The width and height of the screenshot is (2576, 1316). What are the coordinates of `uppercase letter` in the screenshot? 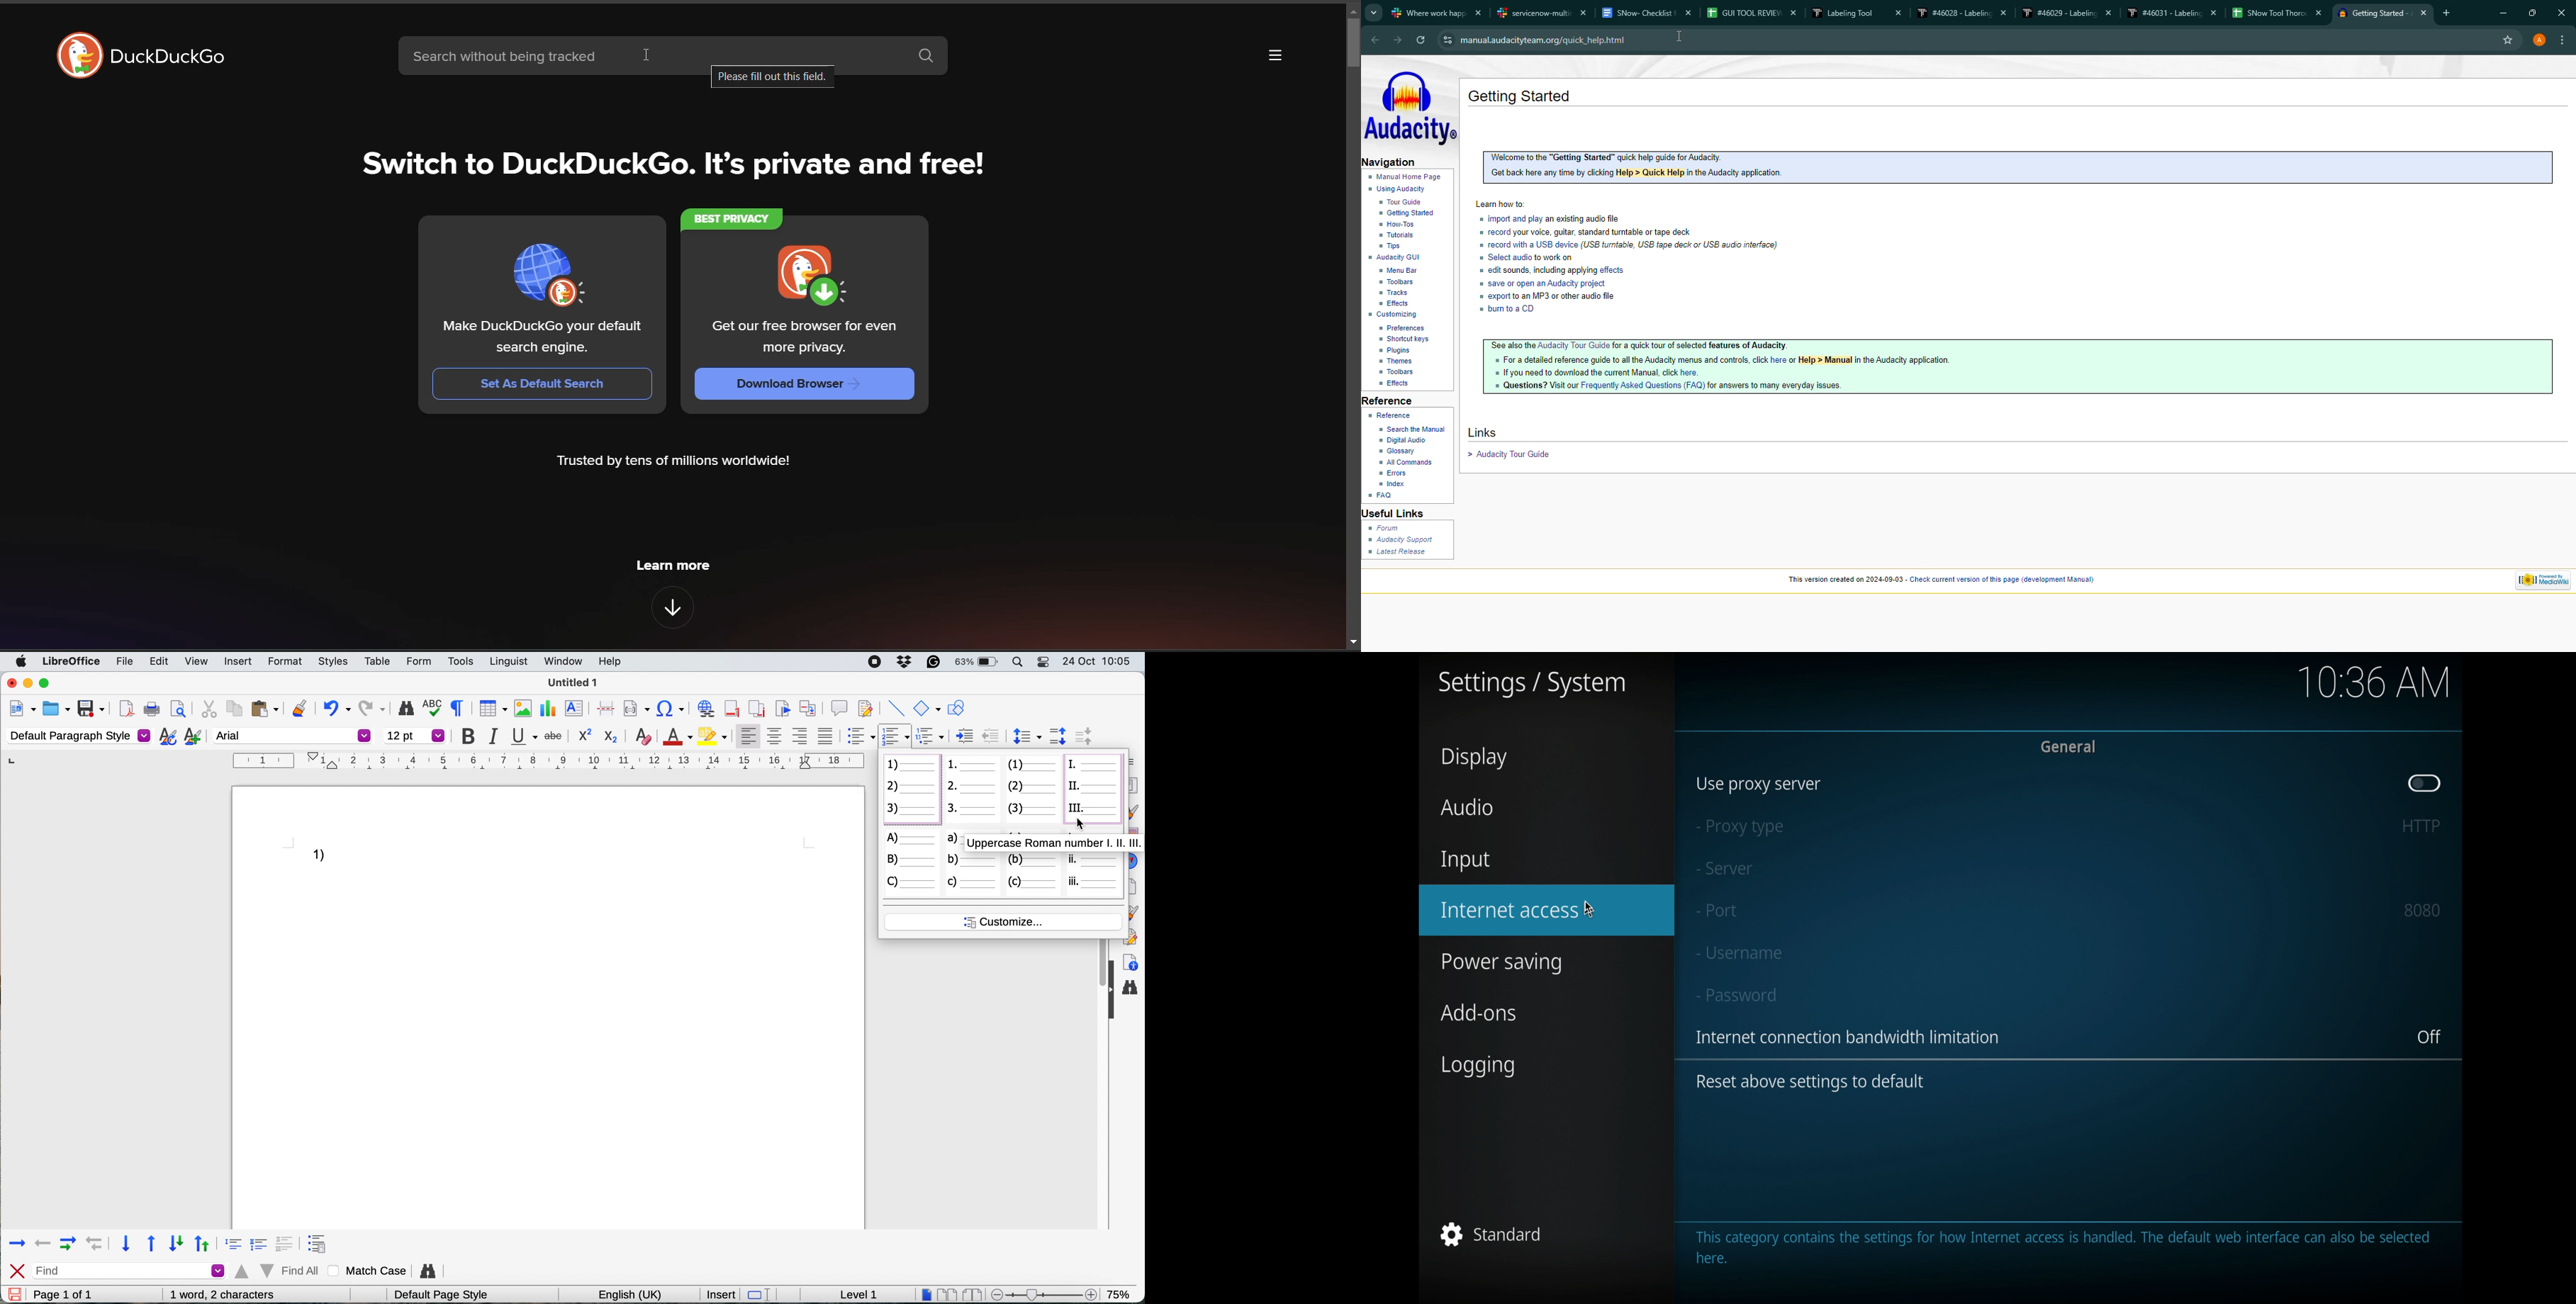 It's located at (910, 864).